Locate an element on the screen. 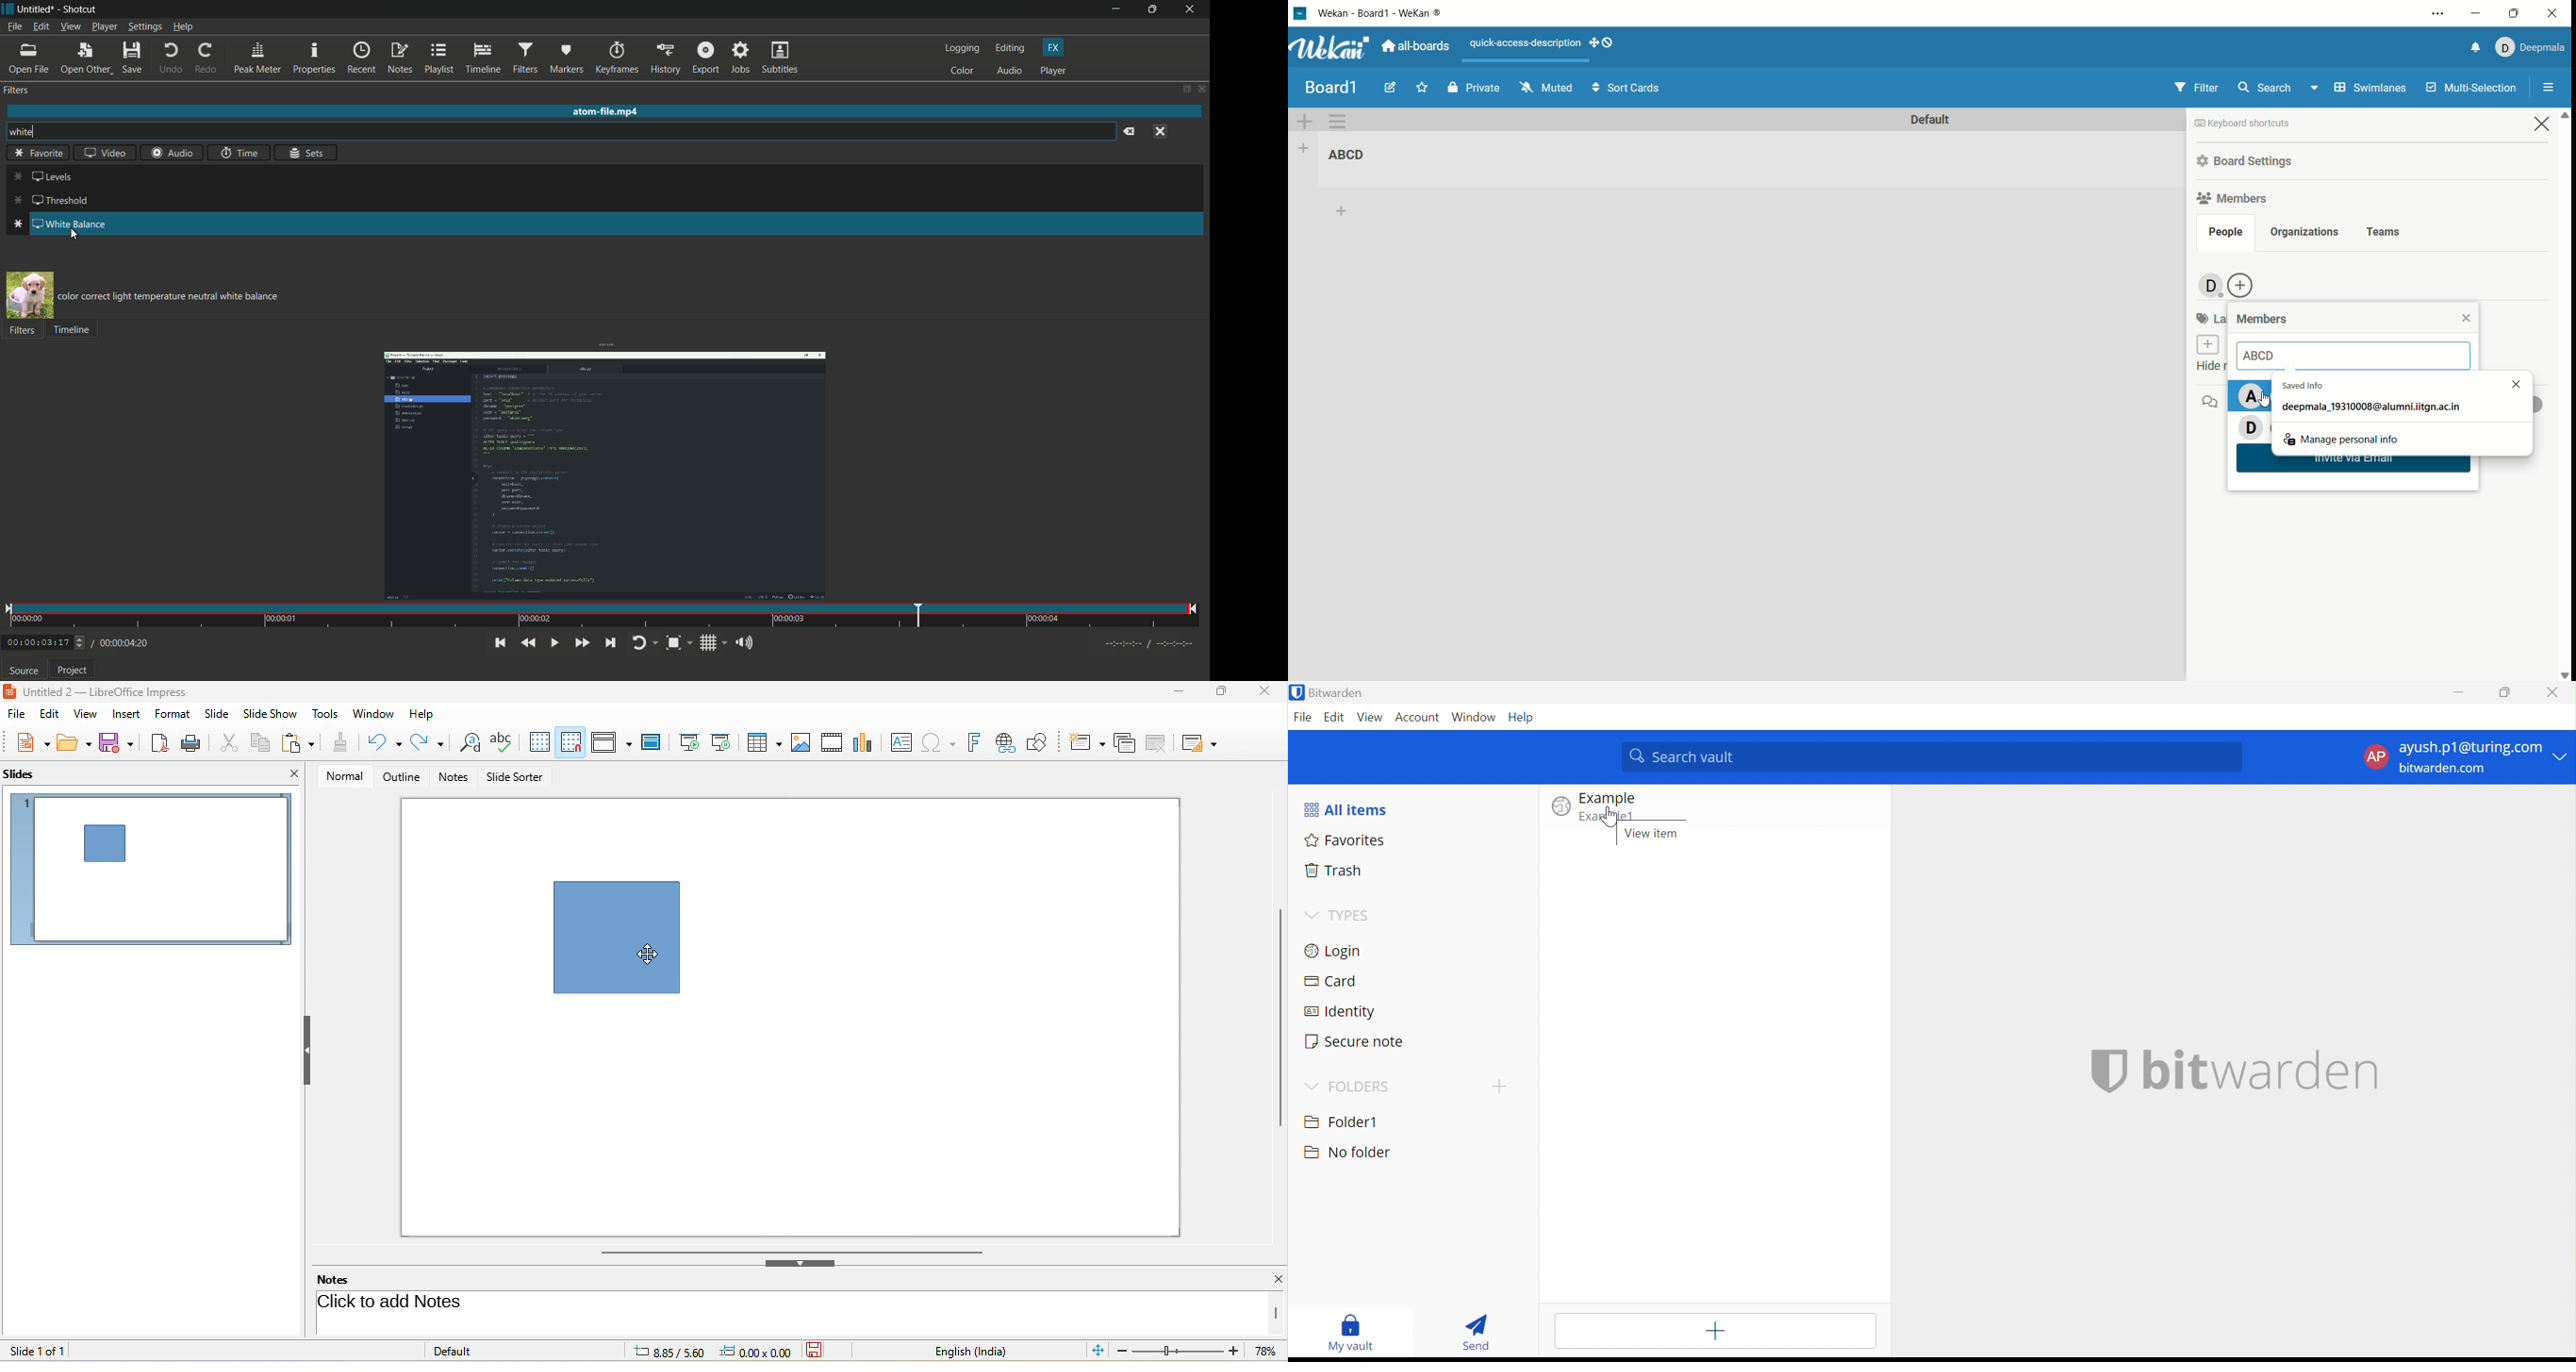 The height and width of the screenshot is (1372, 2576). account is located at coordinates (2532, 47).